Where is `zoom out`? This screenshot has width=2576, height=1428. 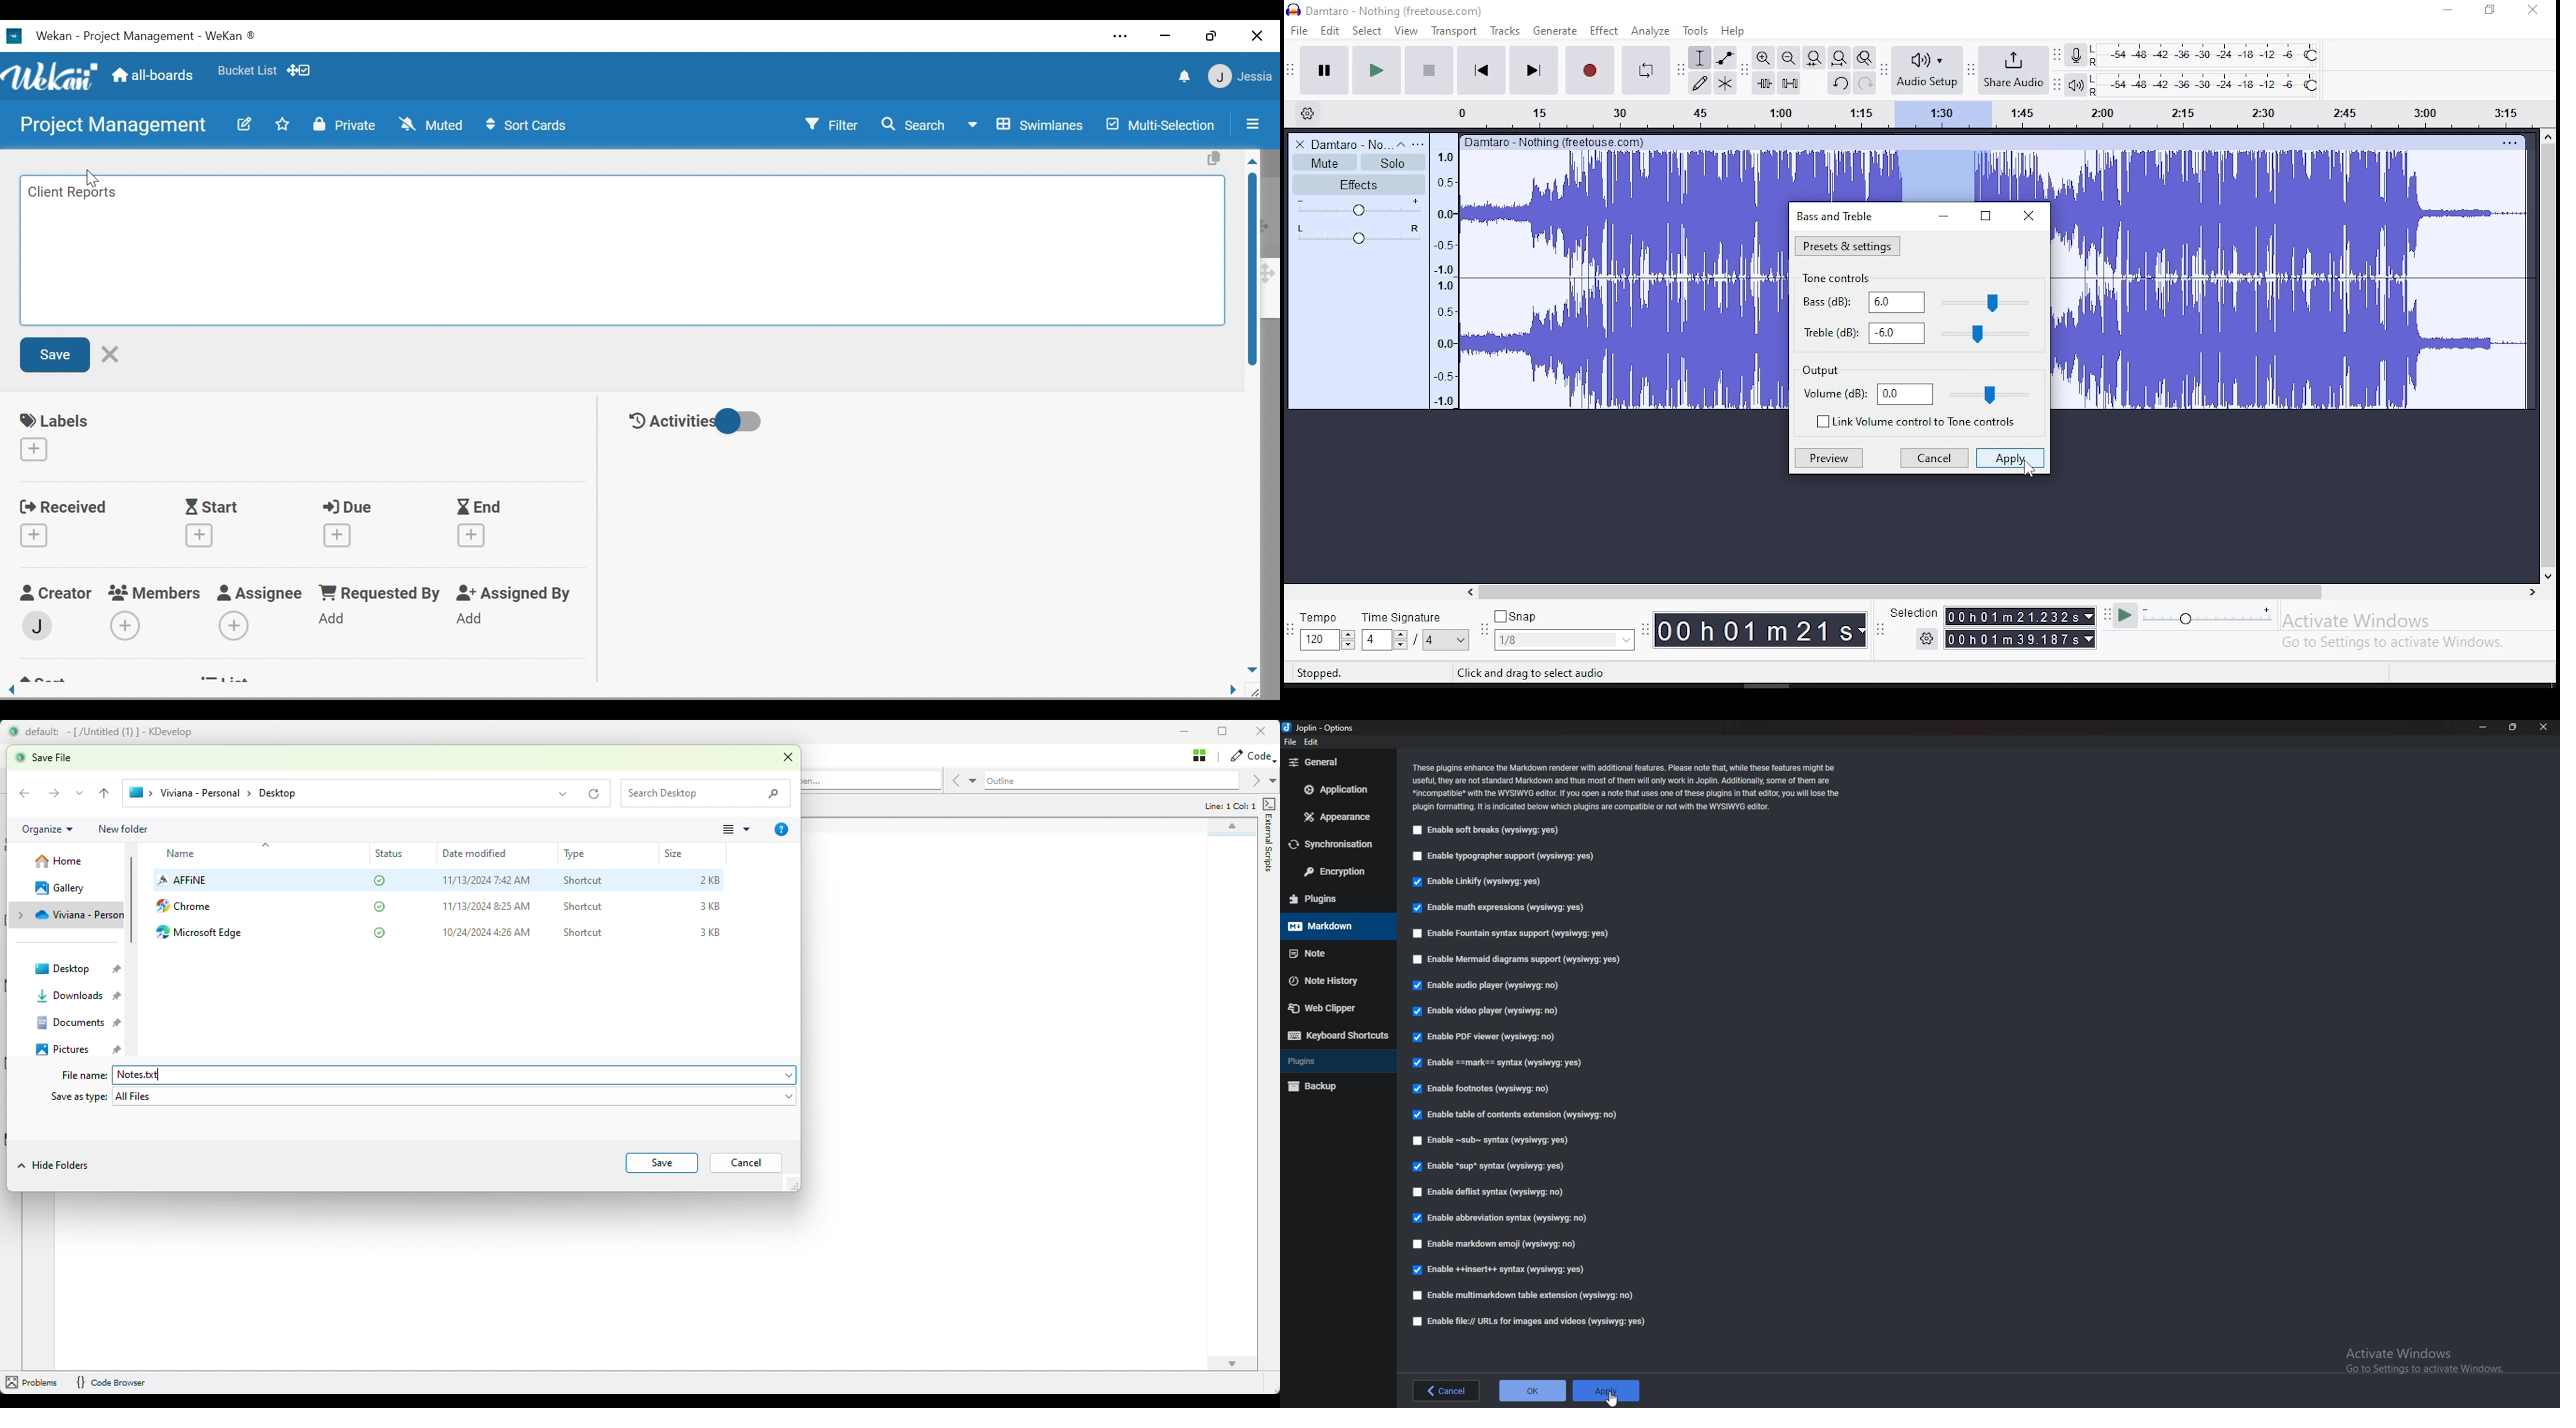 zoom out is located at coordinates (1788, 57).